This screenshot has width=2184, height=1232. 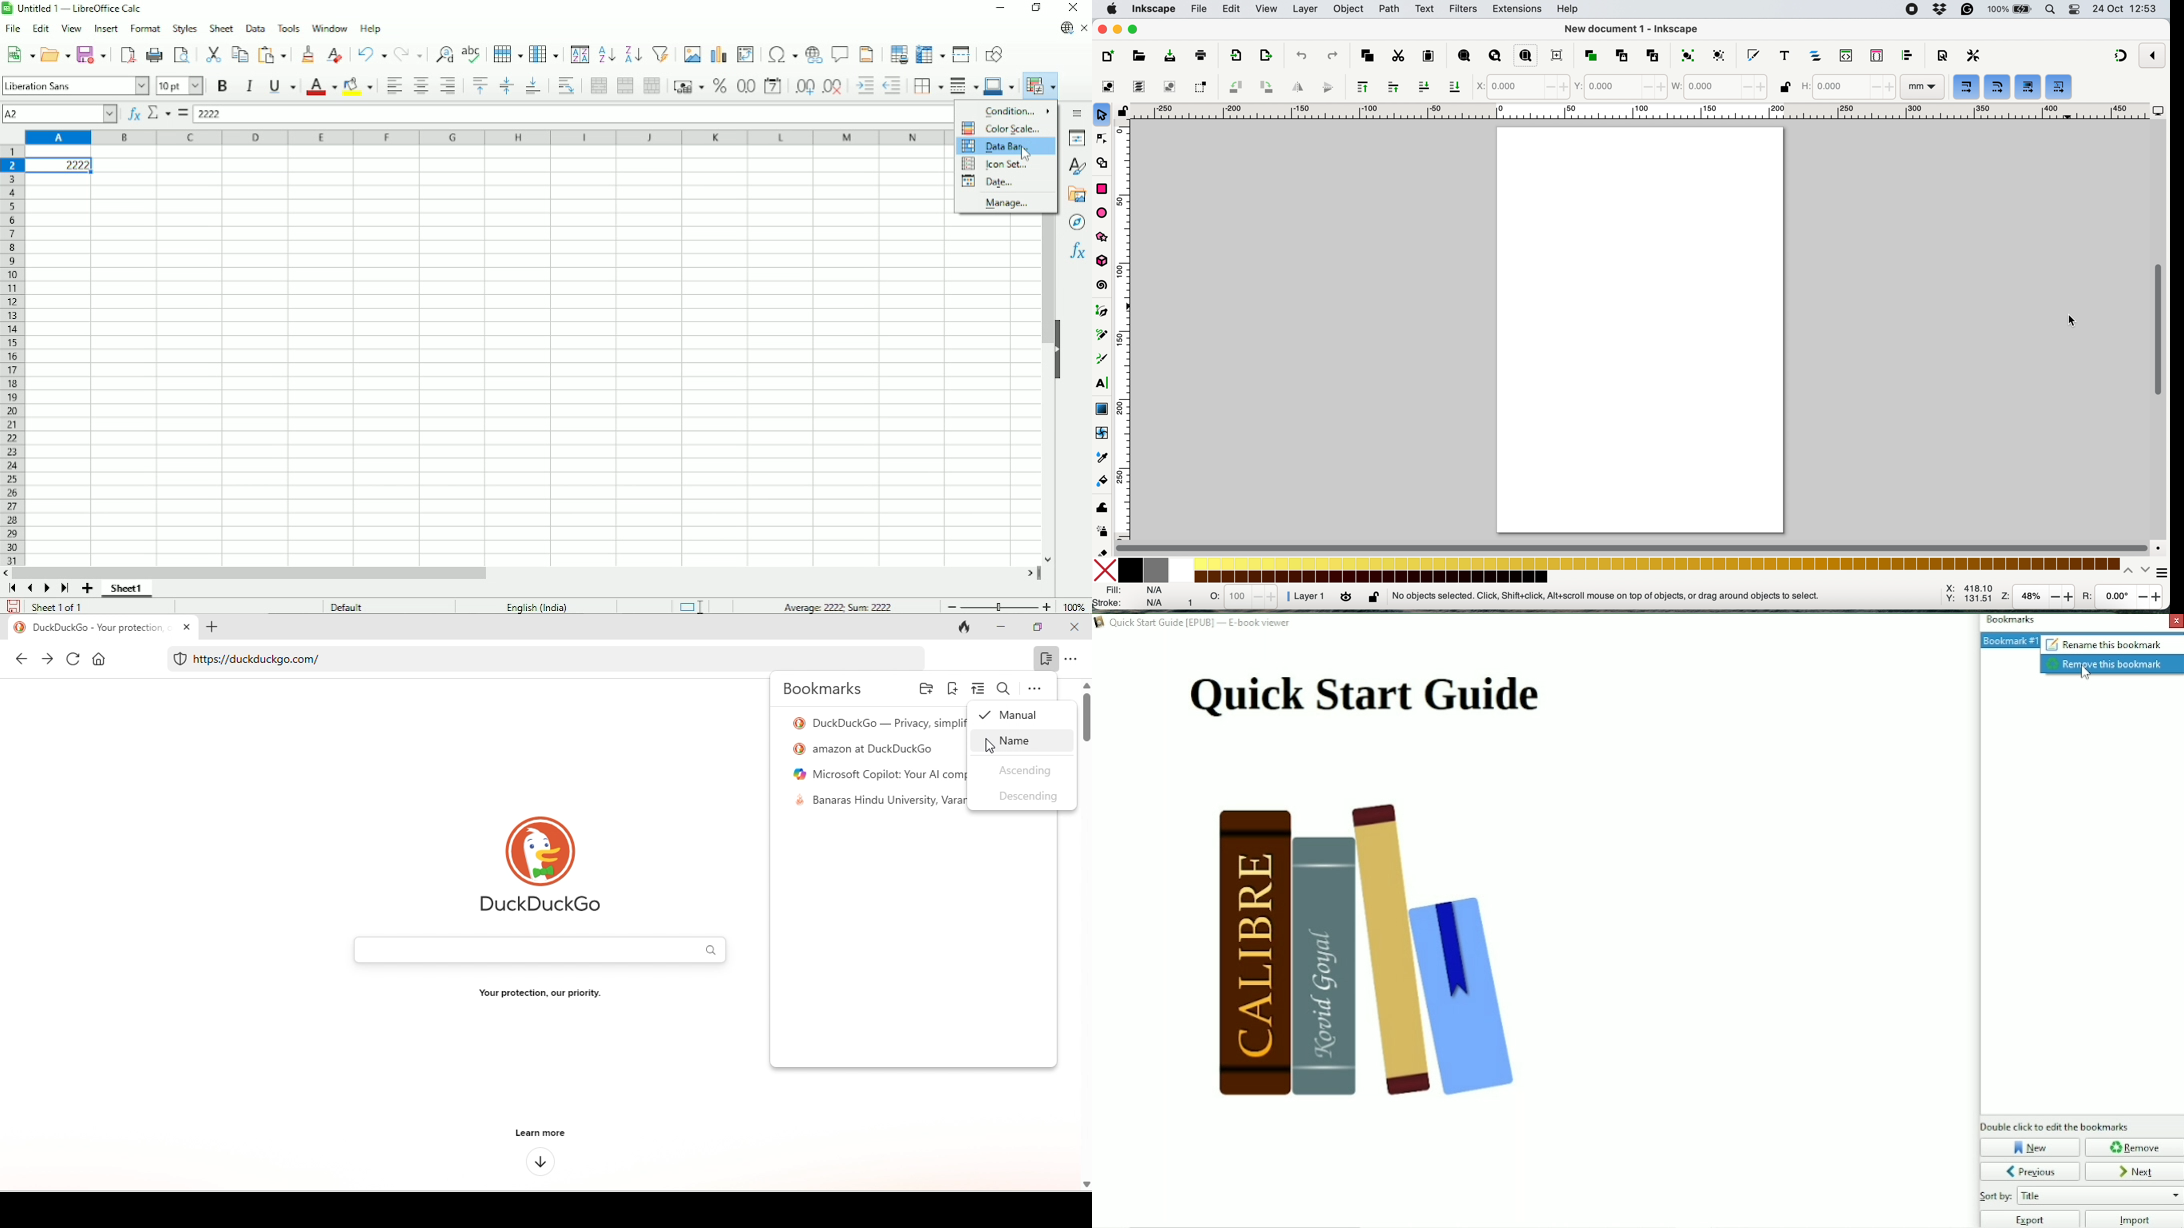 I want to click on cut, so click(x=1398, y=57).